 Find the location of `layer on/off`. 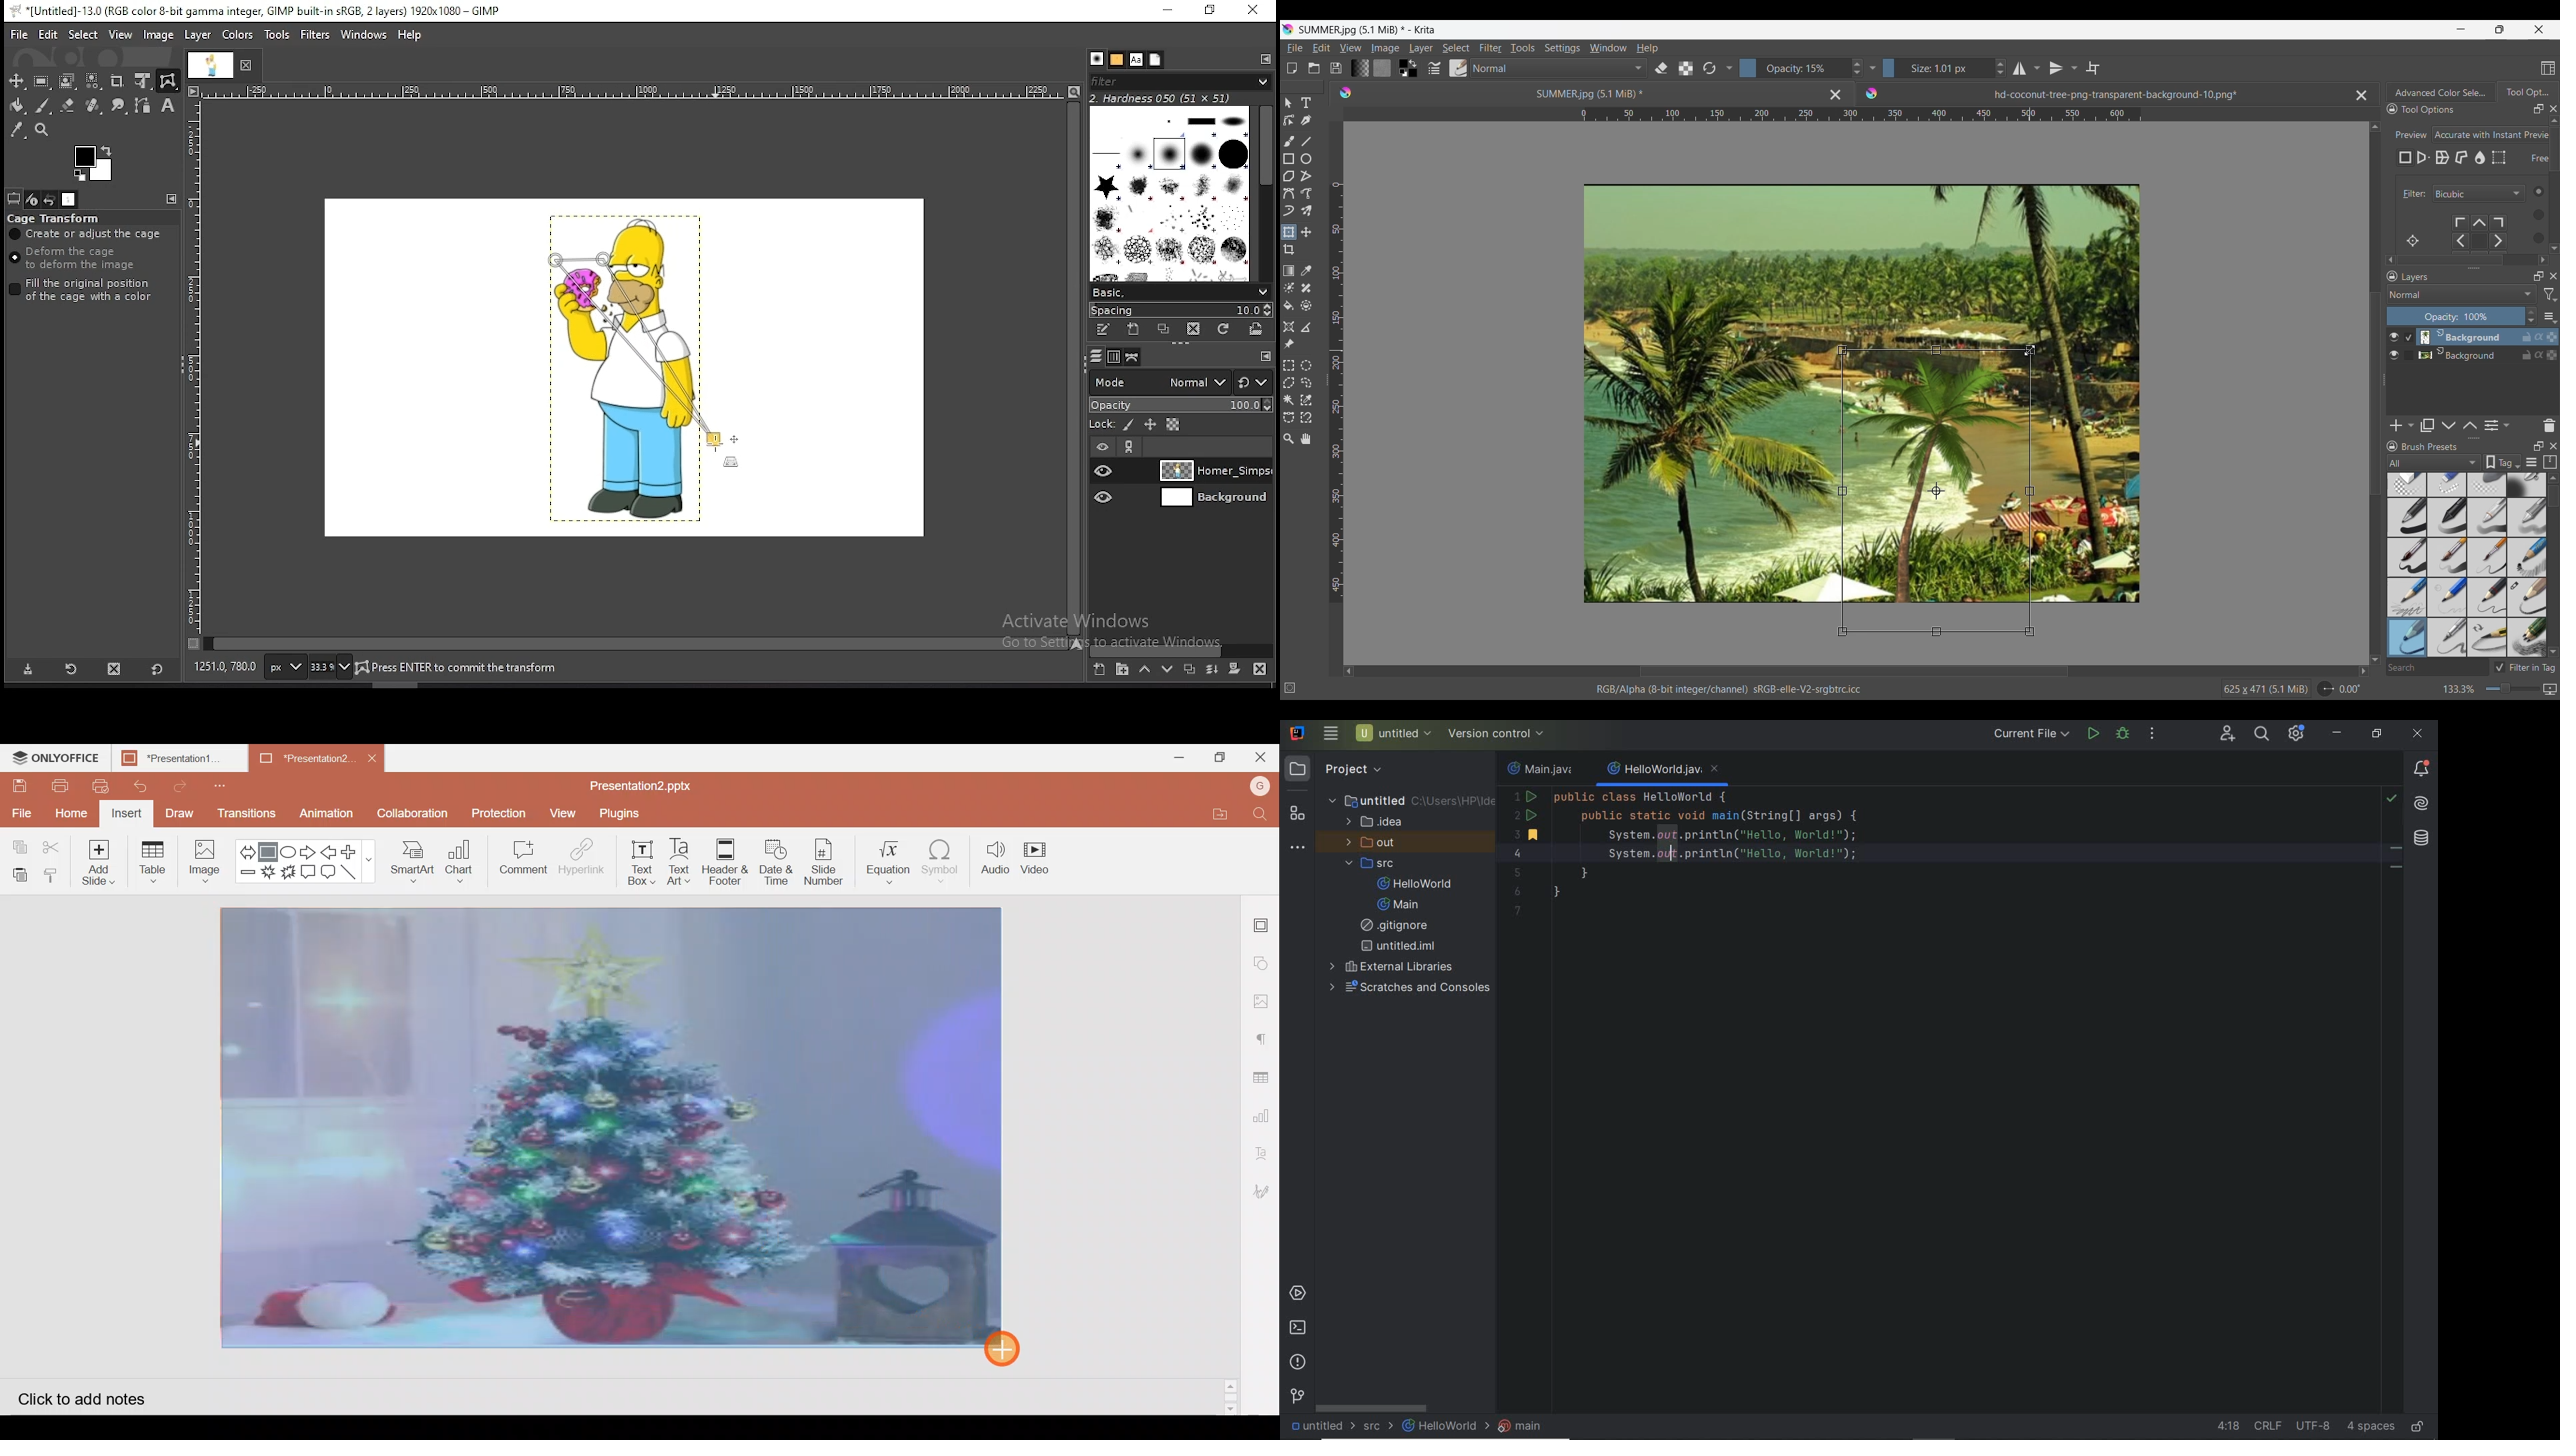

layer on/off is located at coordinates (1102, 446).